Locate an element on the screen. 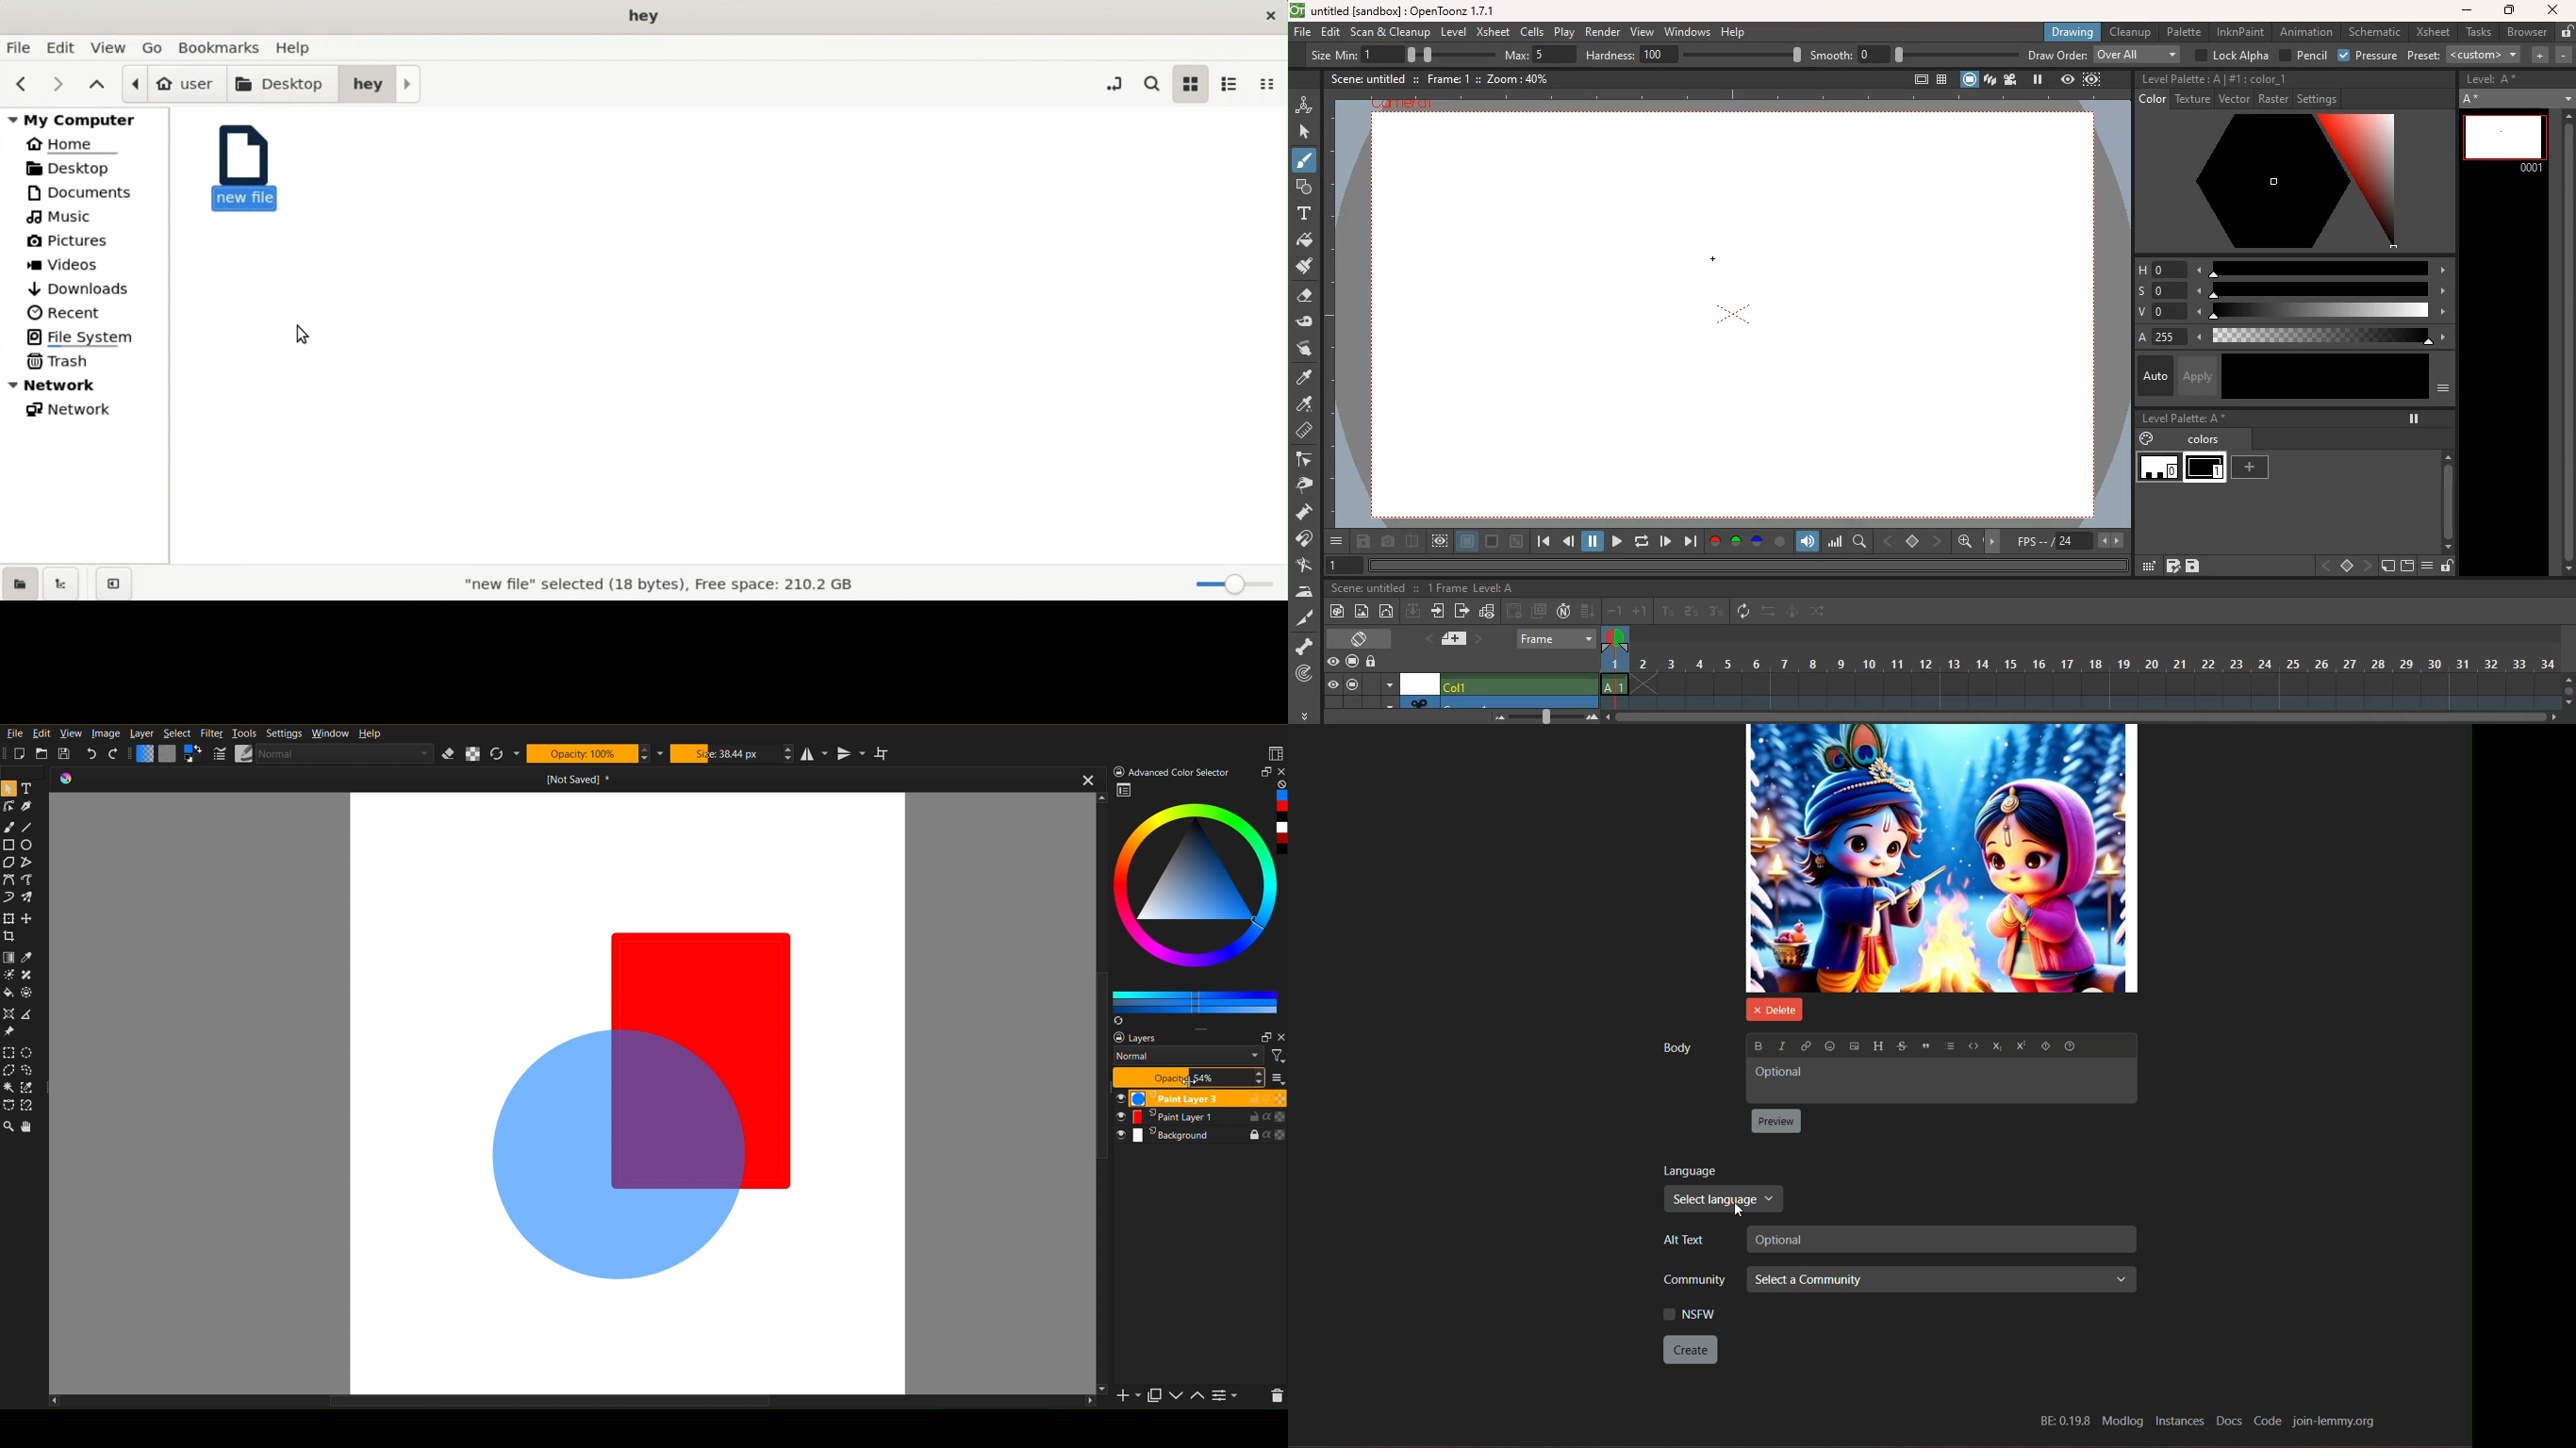 Image resolution: width=2576 pixels, height=1456 pixels. Line is located at coordinates (31, 827).